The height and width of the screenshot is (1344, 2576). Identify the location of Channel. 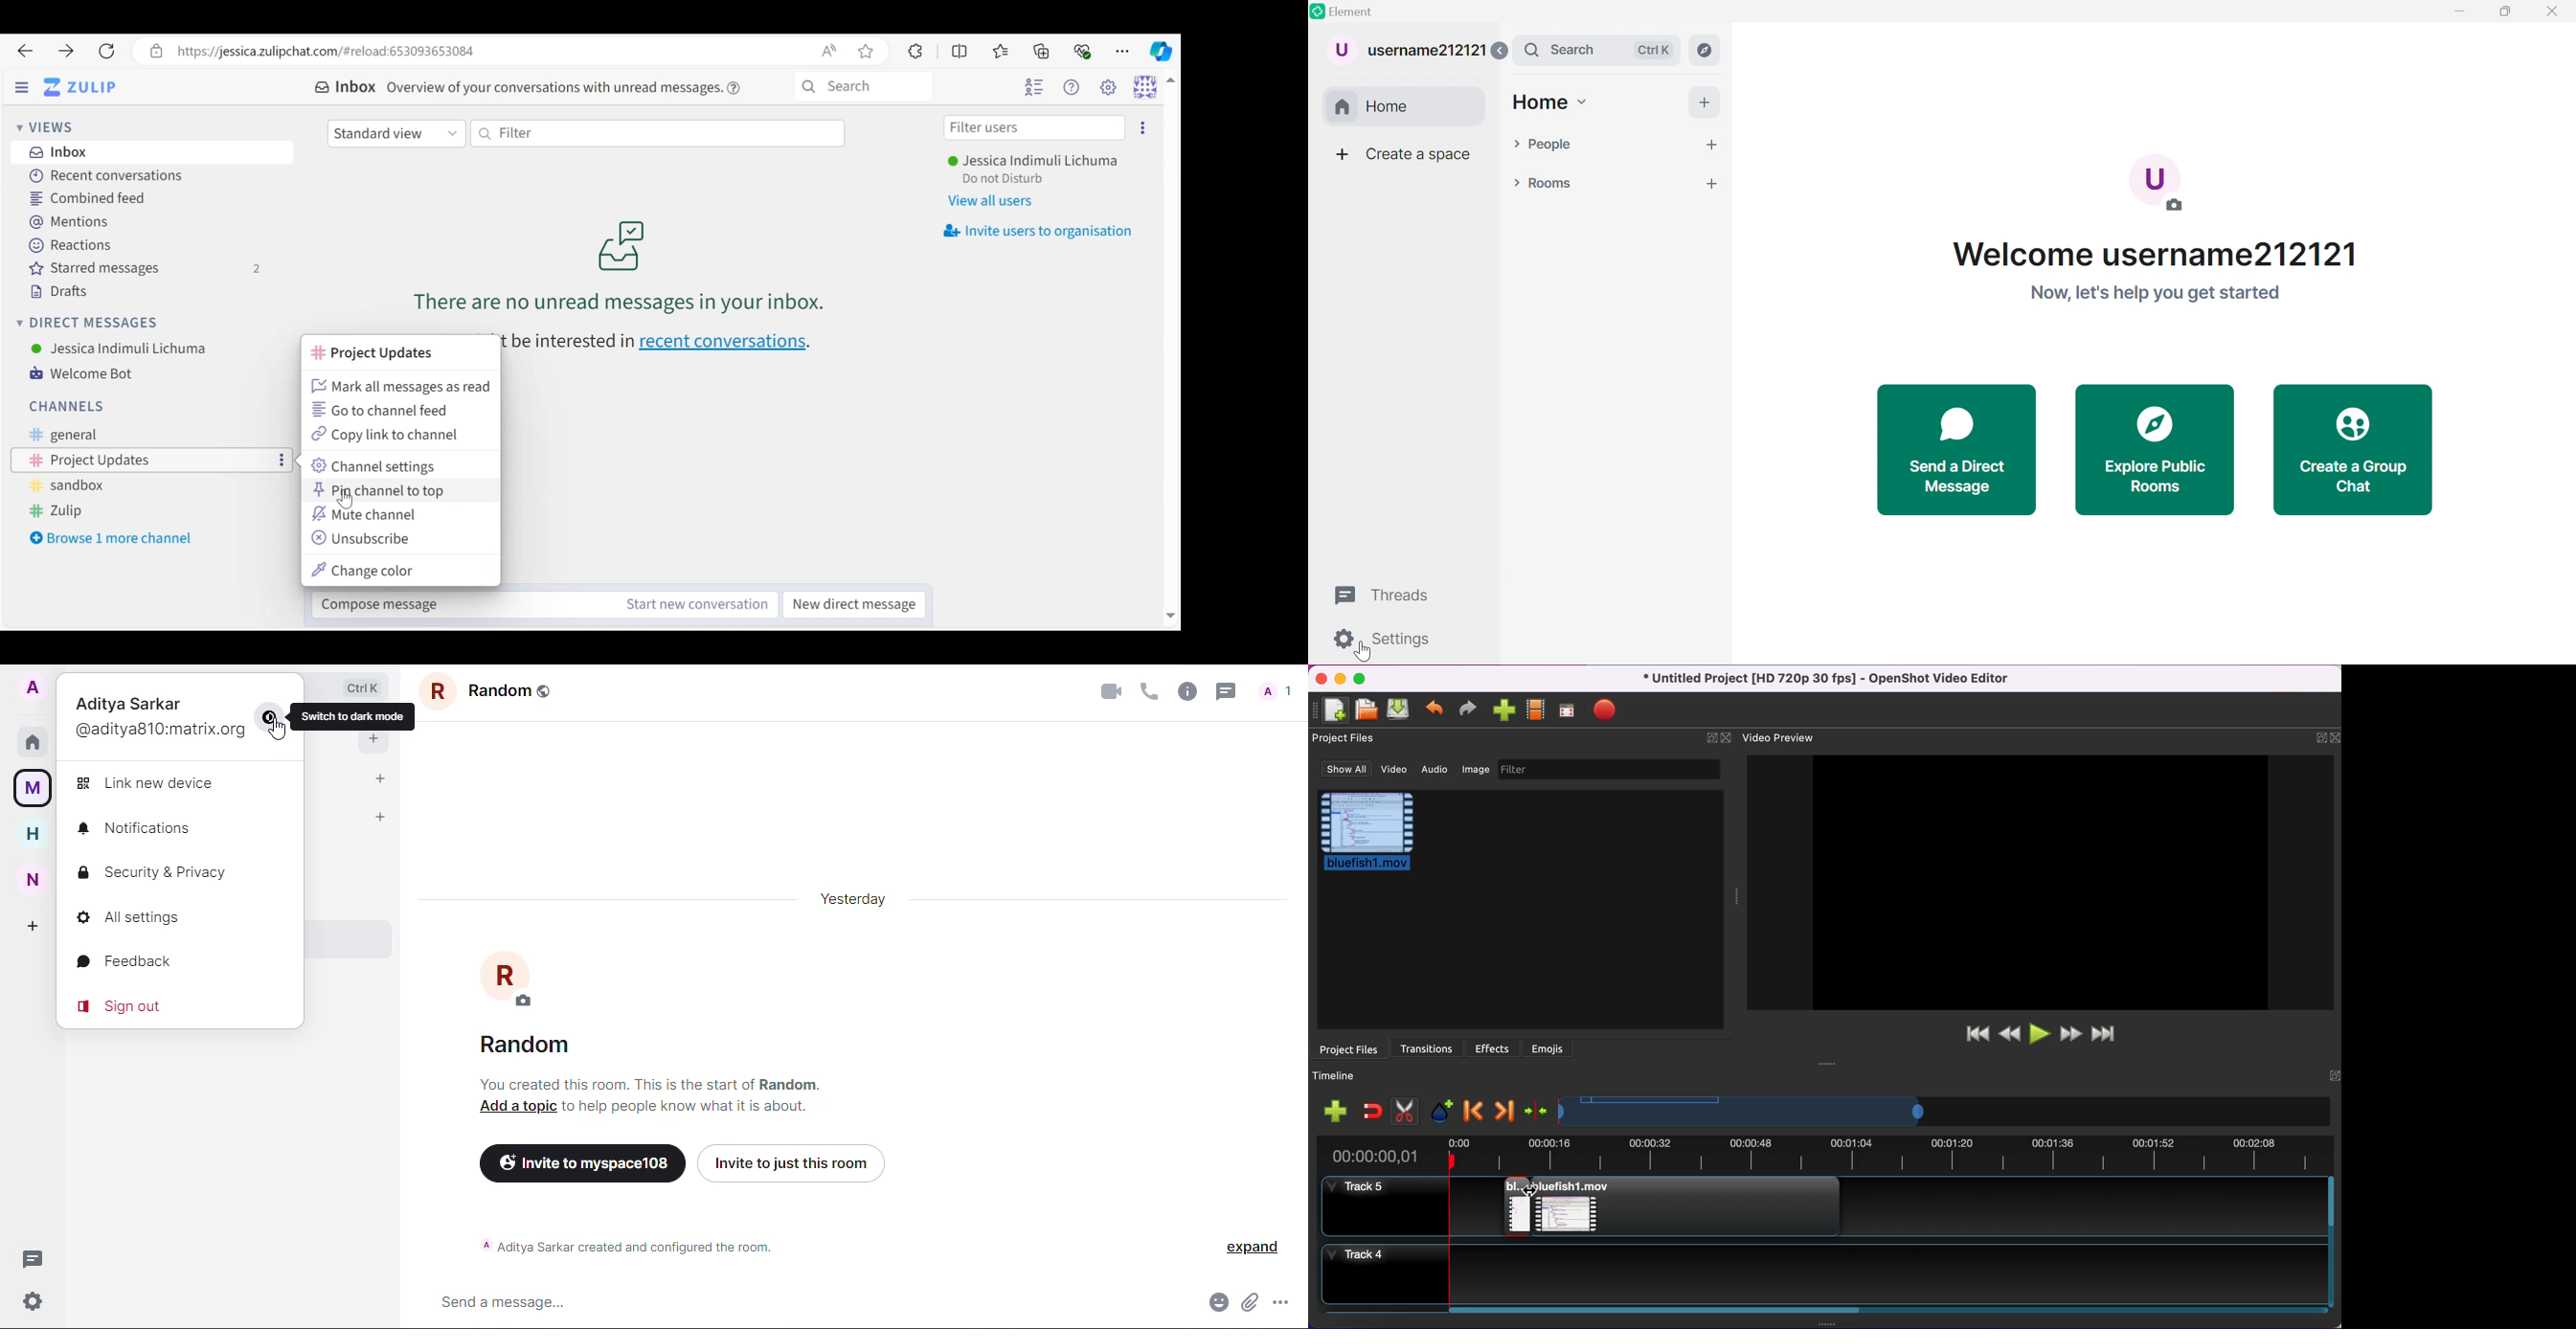
(156, 434).